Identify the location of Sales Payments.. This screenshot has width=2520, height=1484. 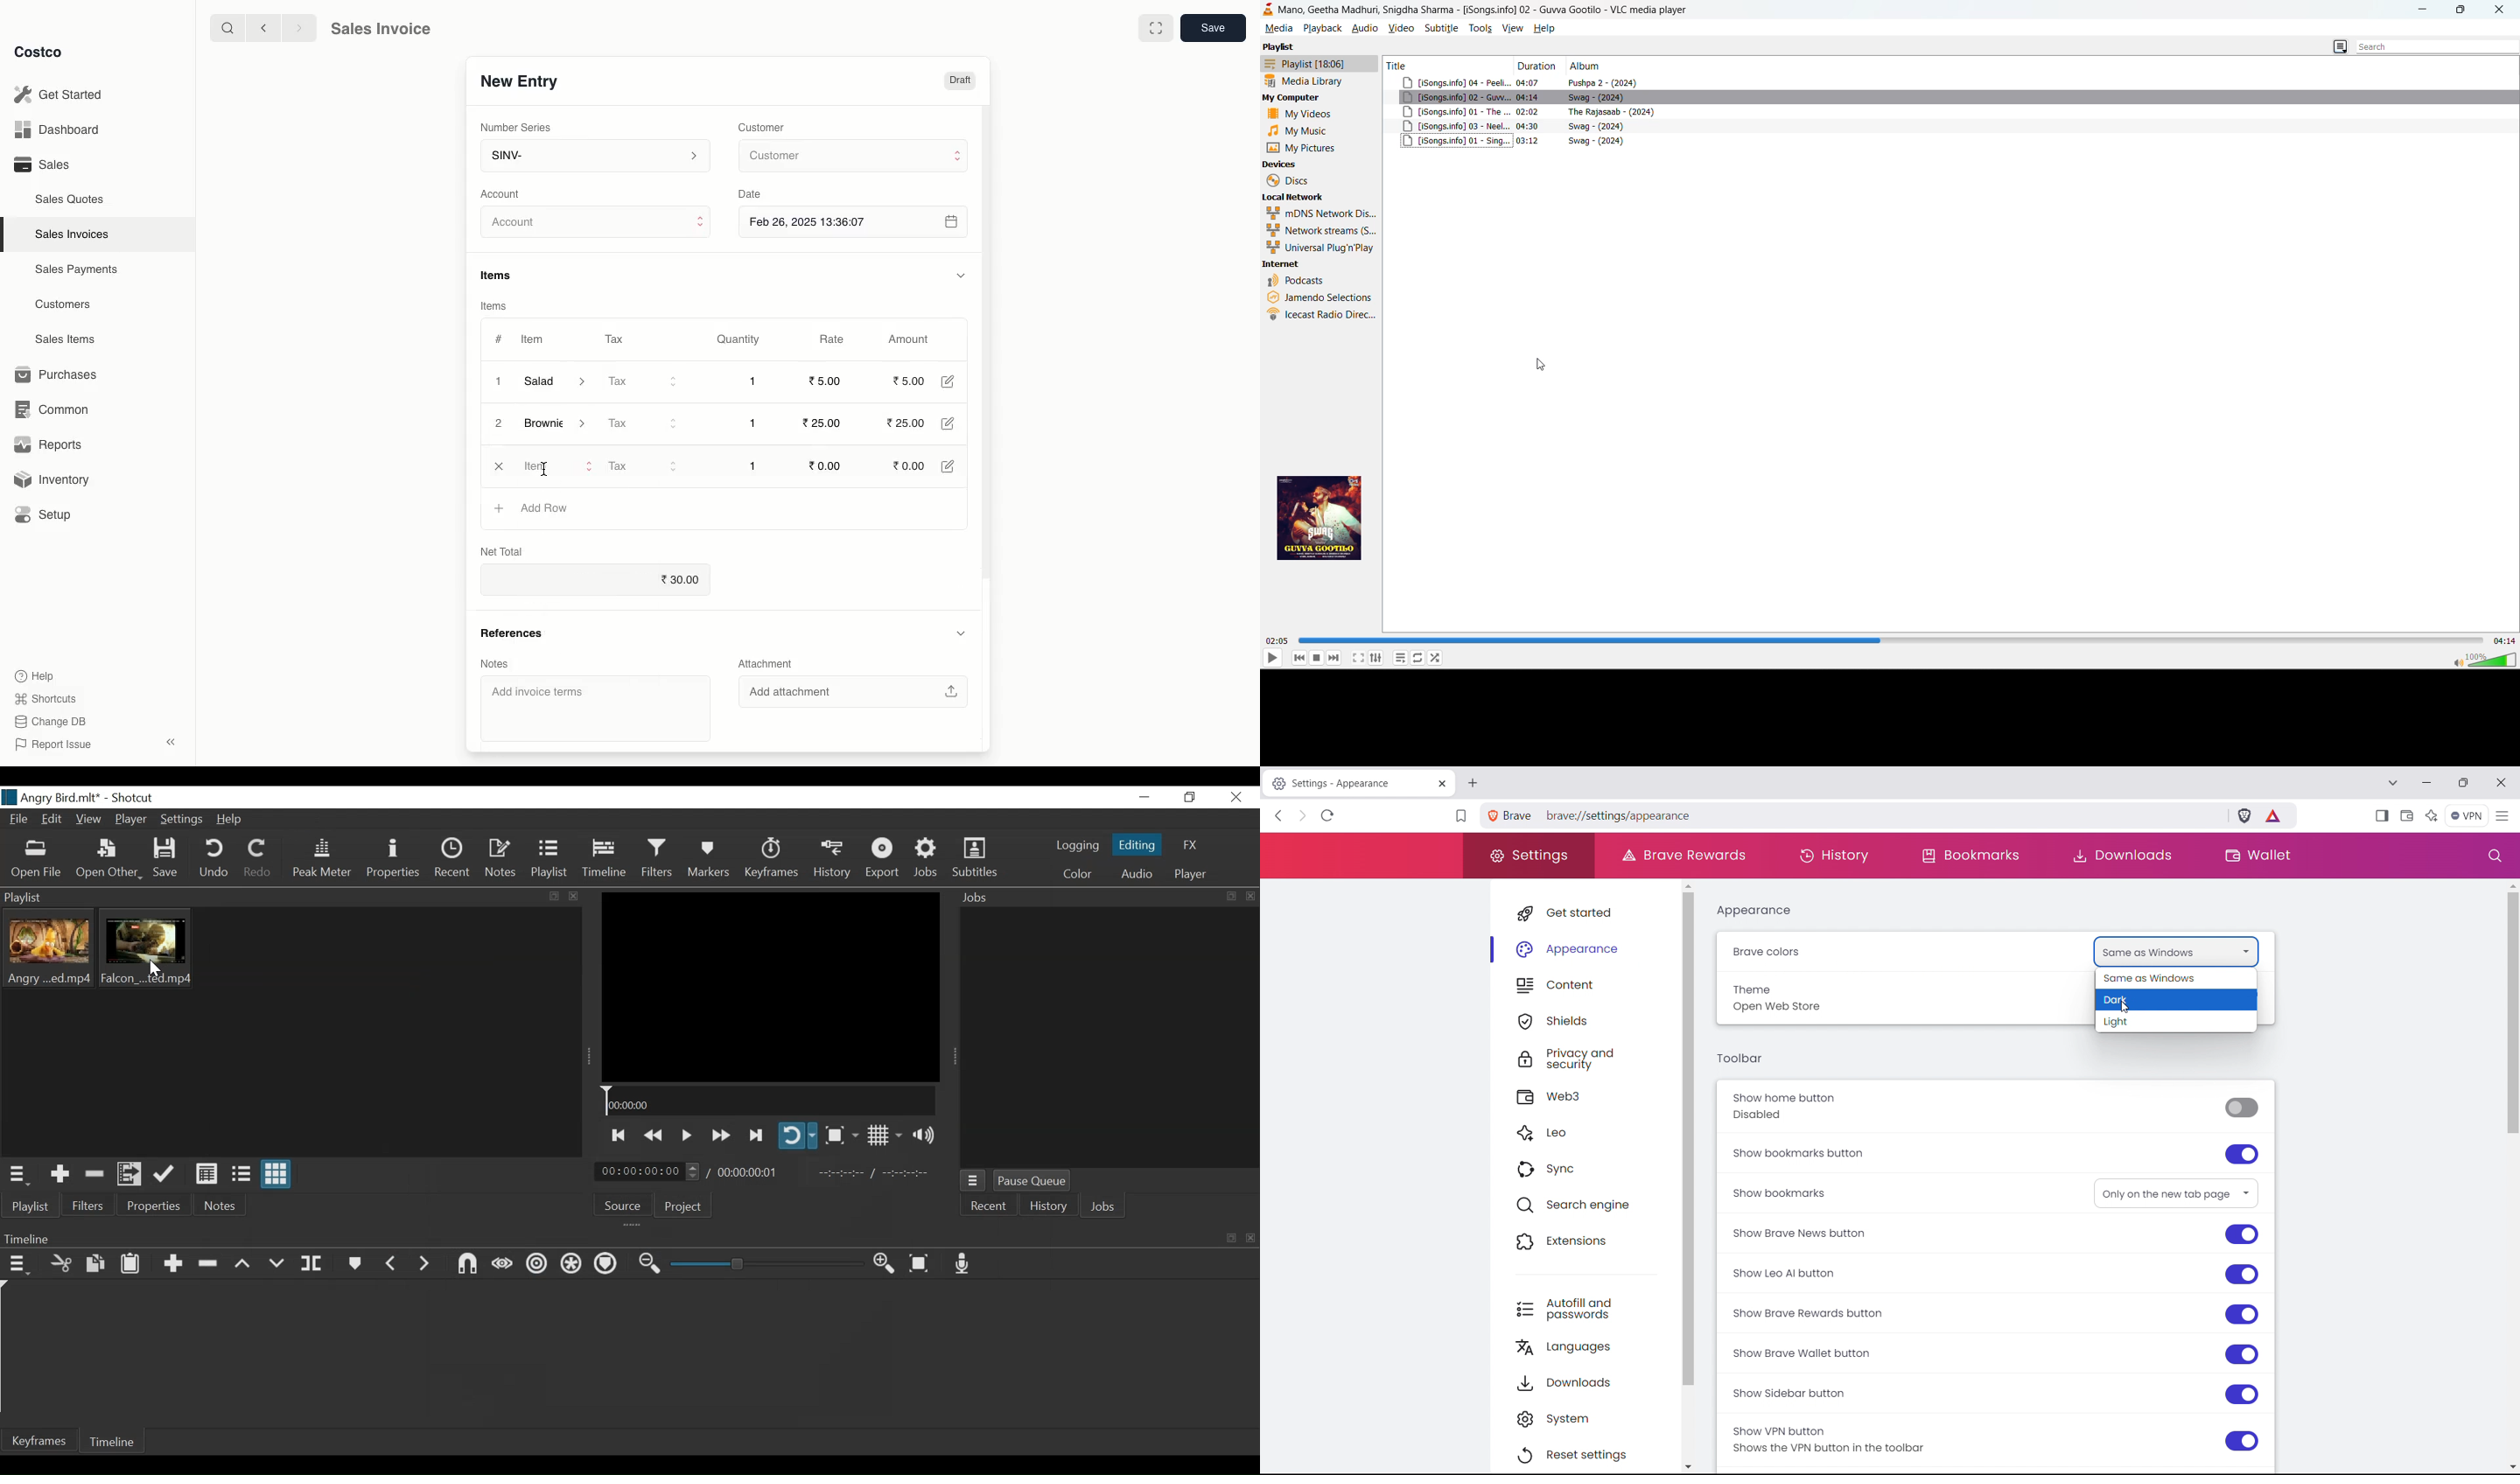
(78, 271).